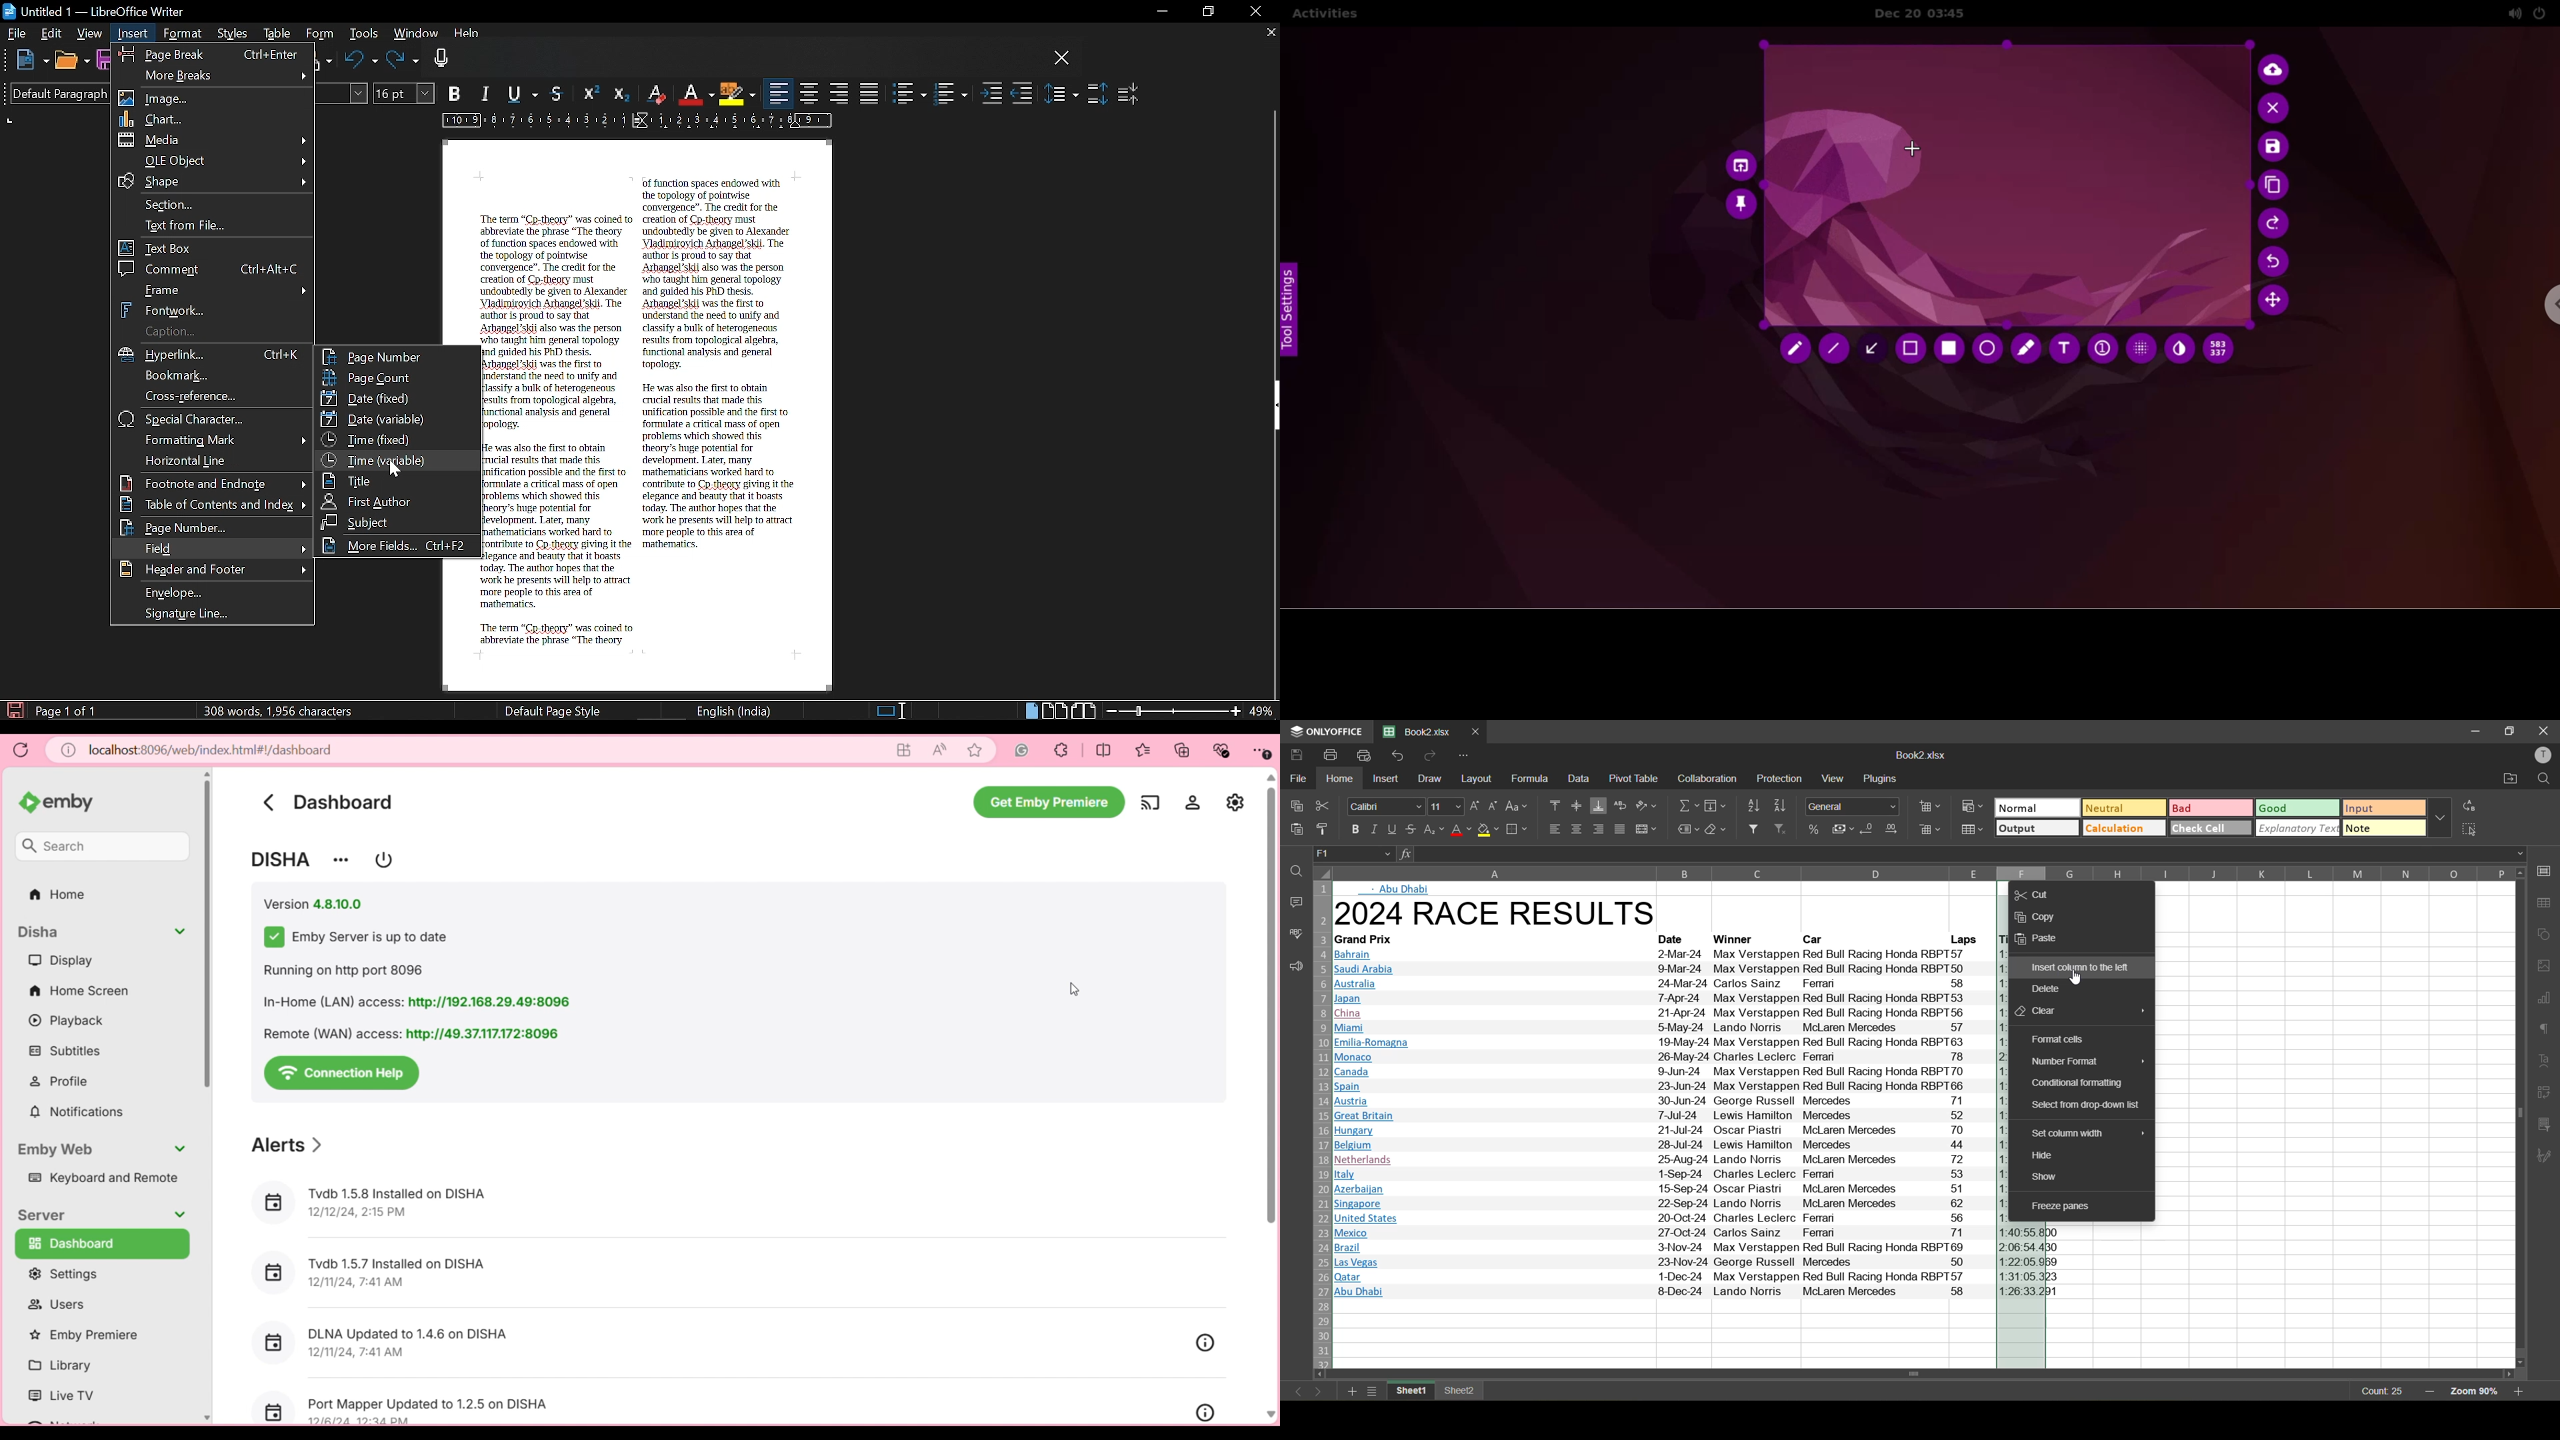 This screenshot has height=1456, width=2576. Describe the element at coordinates (134, 34) in the screenshot. I see `Insert` at that location.